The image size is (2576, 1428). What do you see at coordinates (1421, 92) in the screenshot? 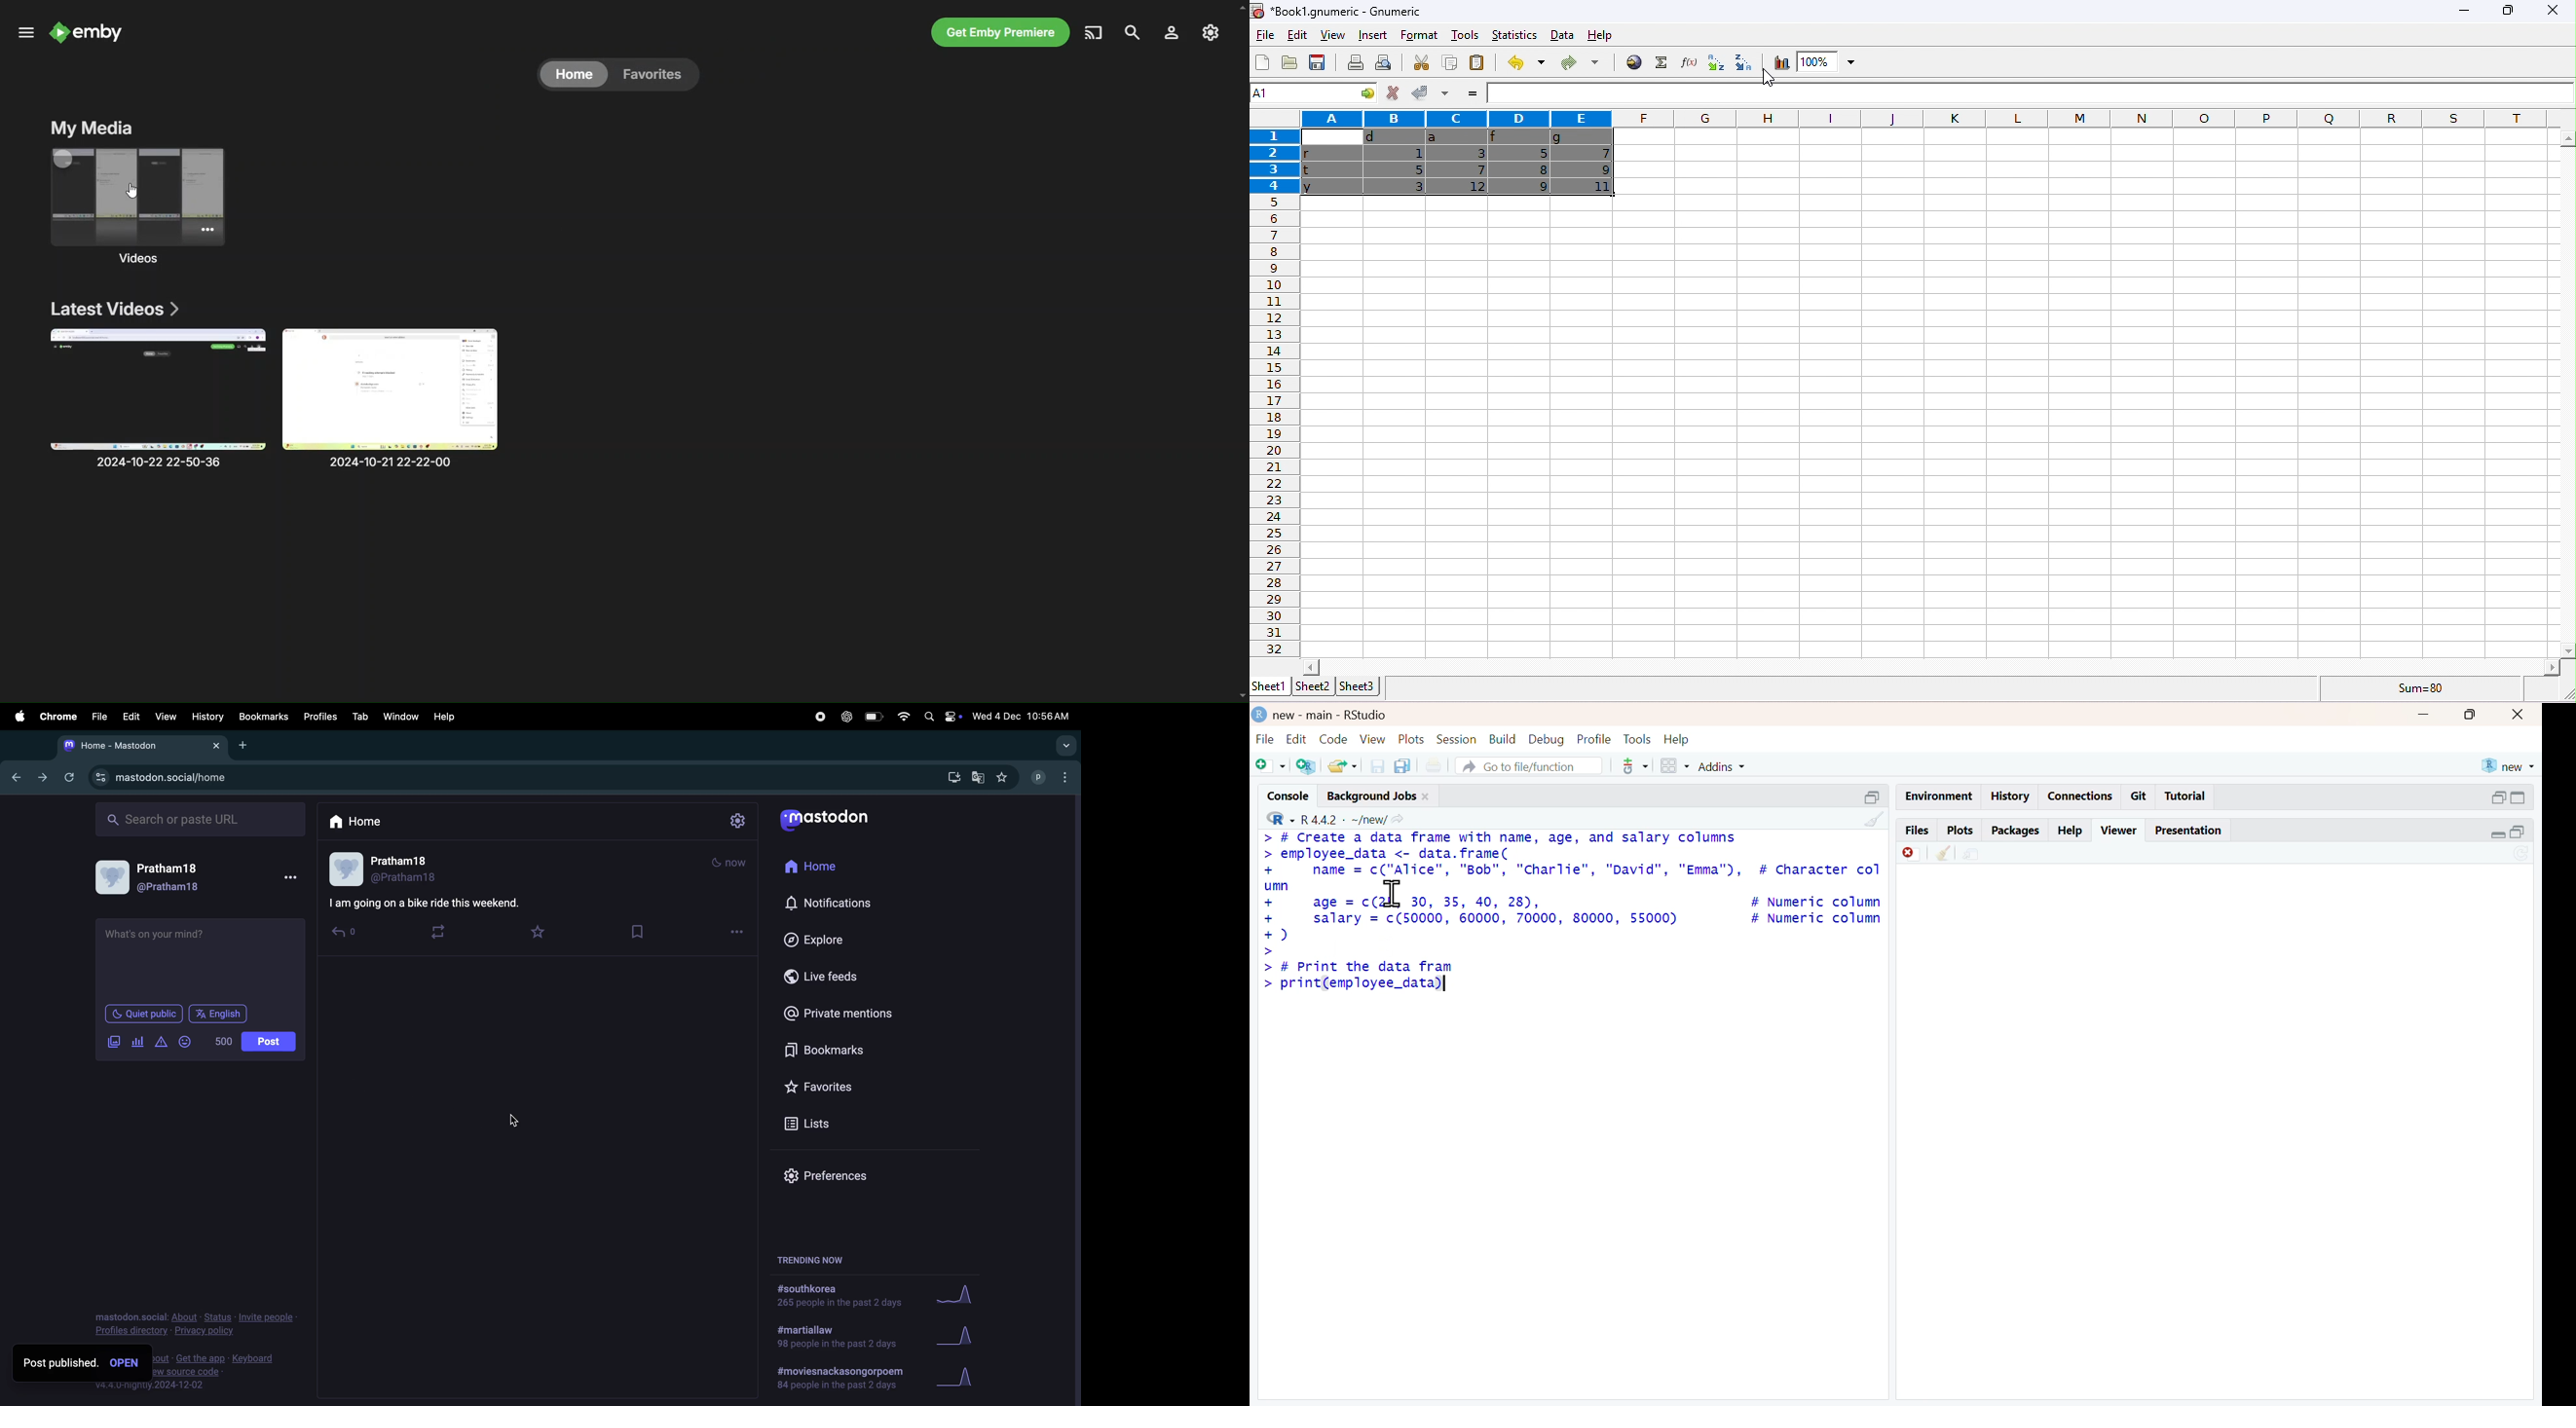
I see `accept changes` at bounding box center [1421, 92].